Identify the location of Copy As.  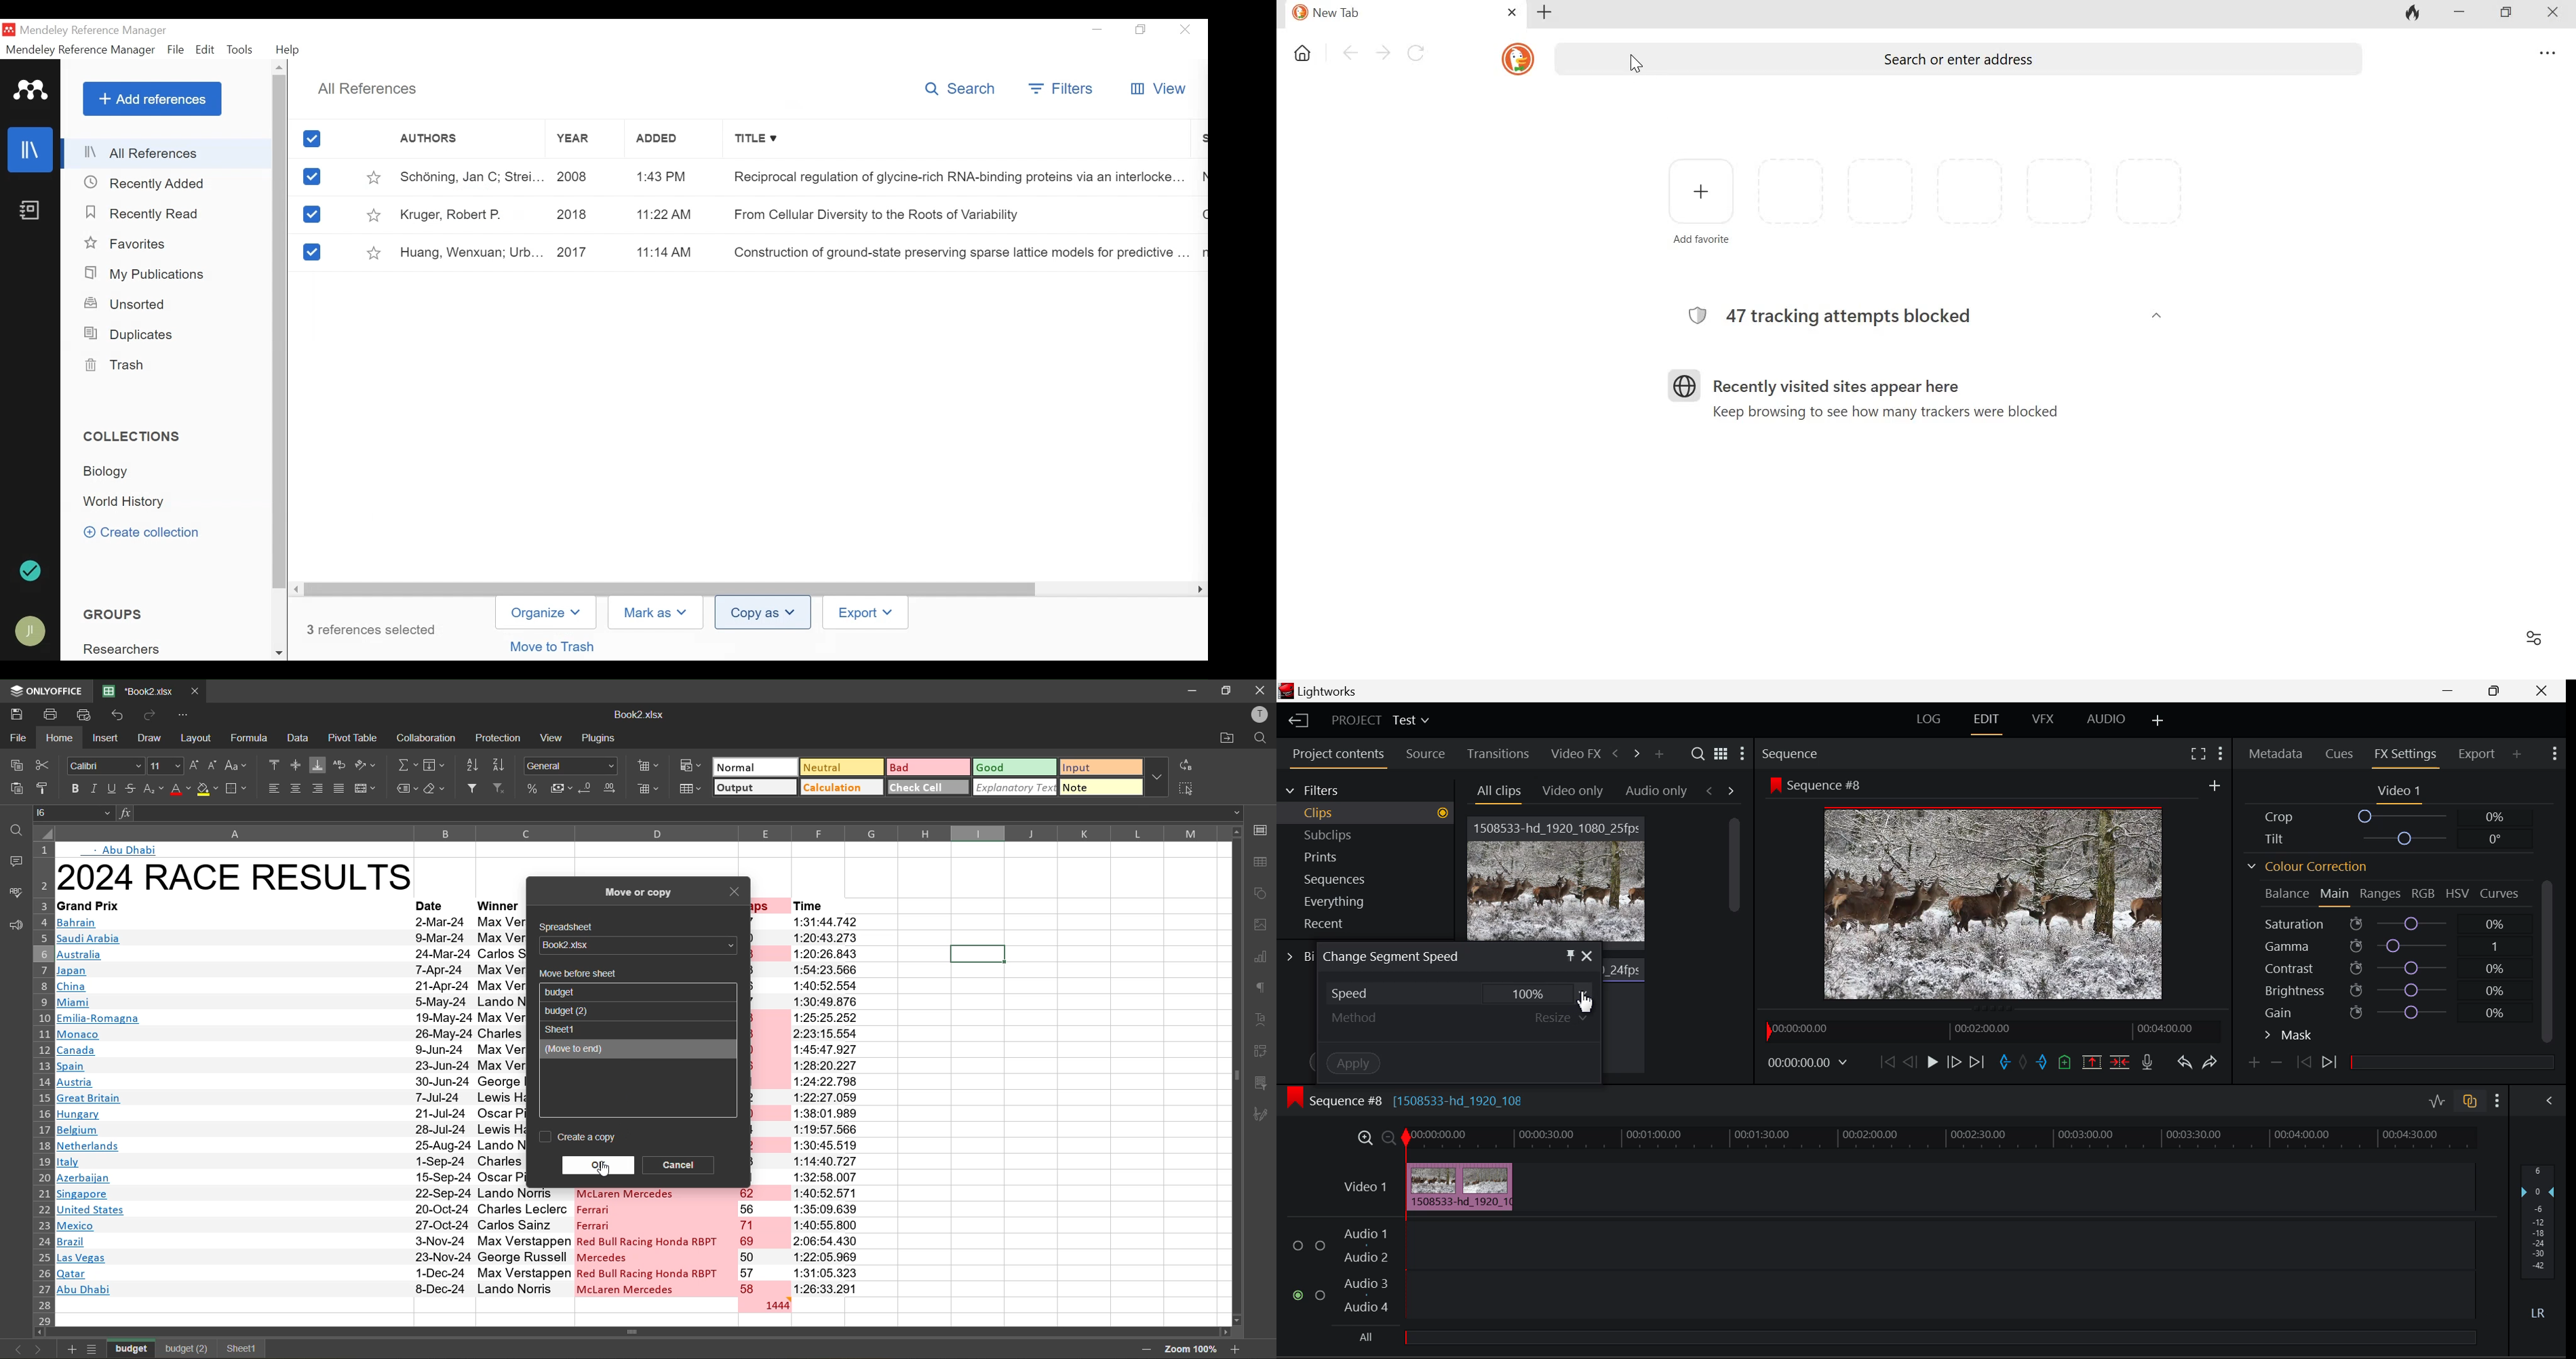
(765, 613).